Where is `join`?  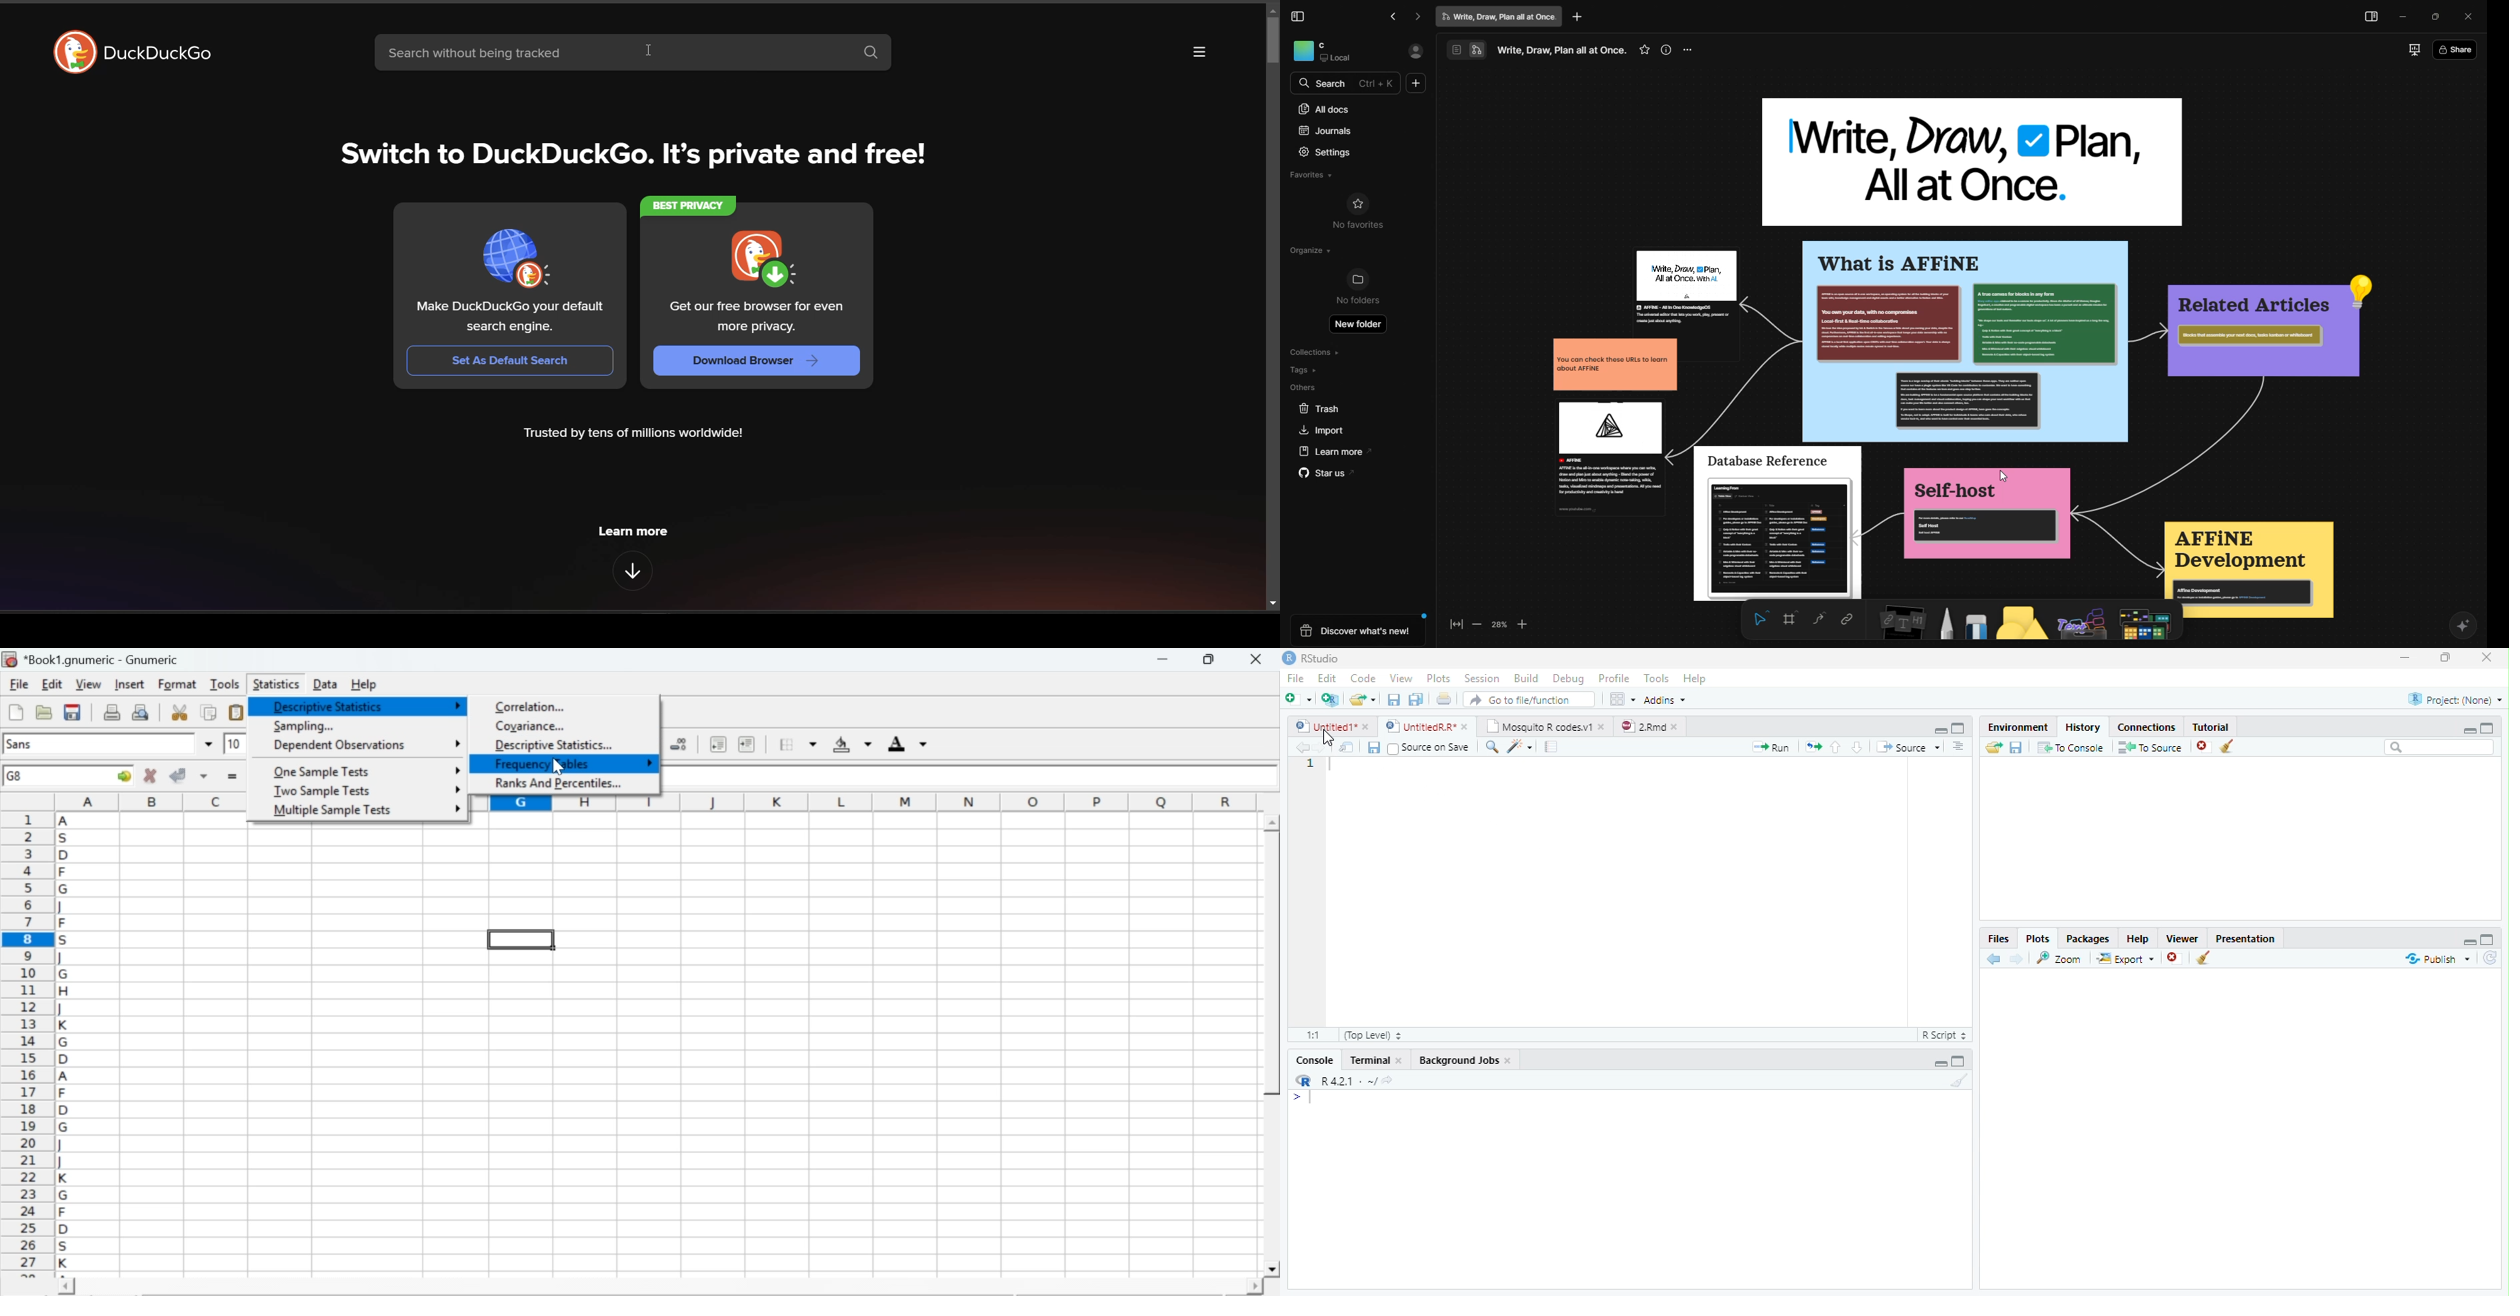 join is located at coordinates (1813, 617).